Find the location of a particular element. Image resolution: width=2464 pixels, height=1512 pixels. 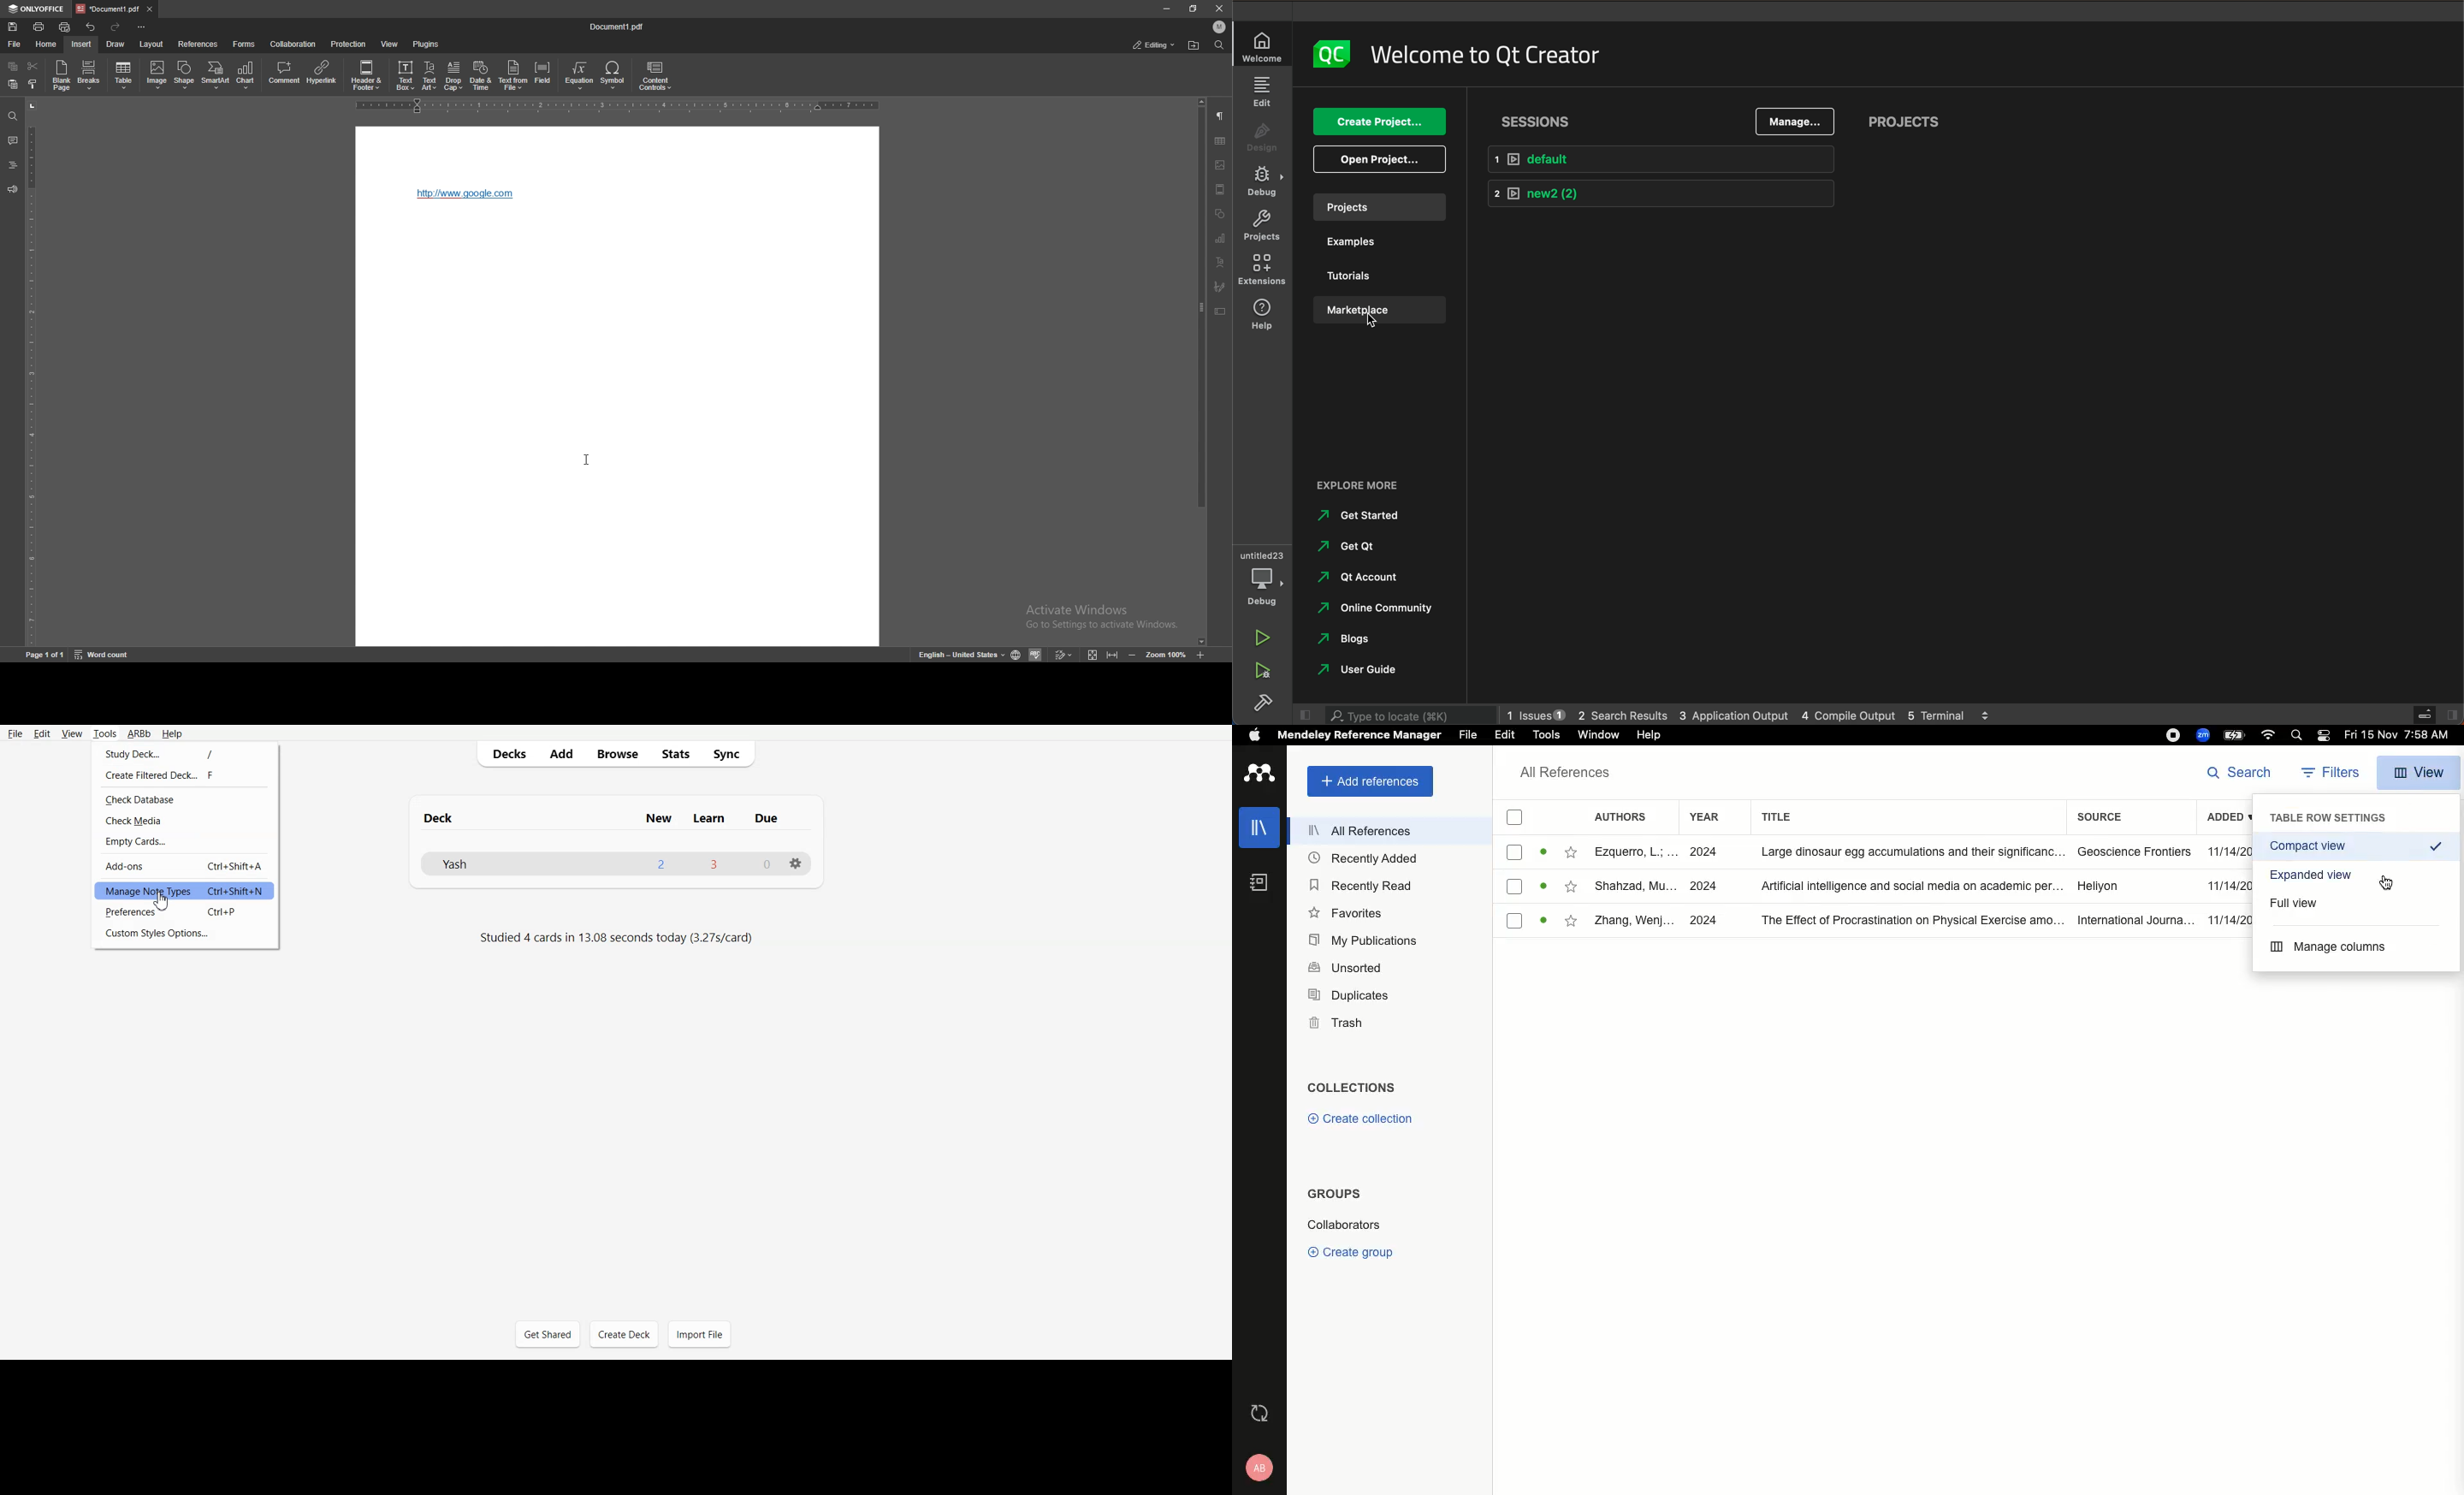

All references is located at coordinates (1561, 774).